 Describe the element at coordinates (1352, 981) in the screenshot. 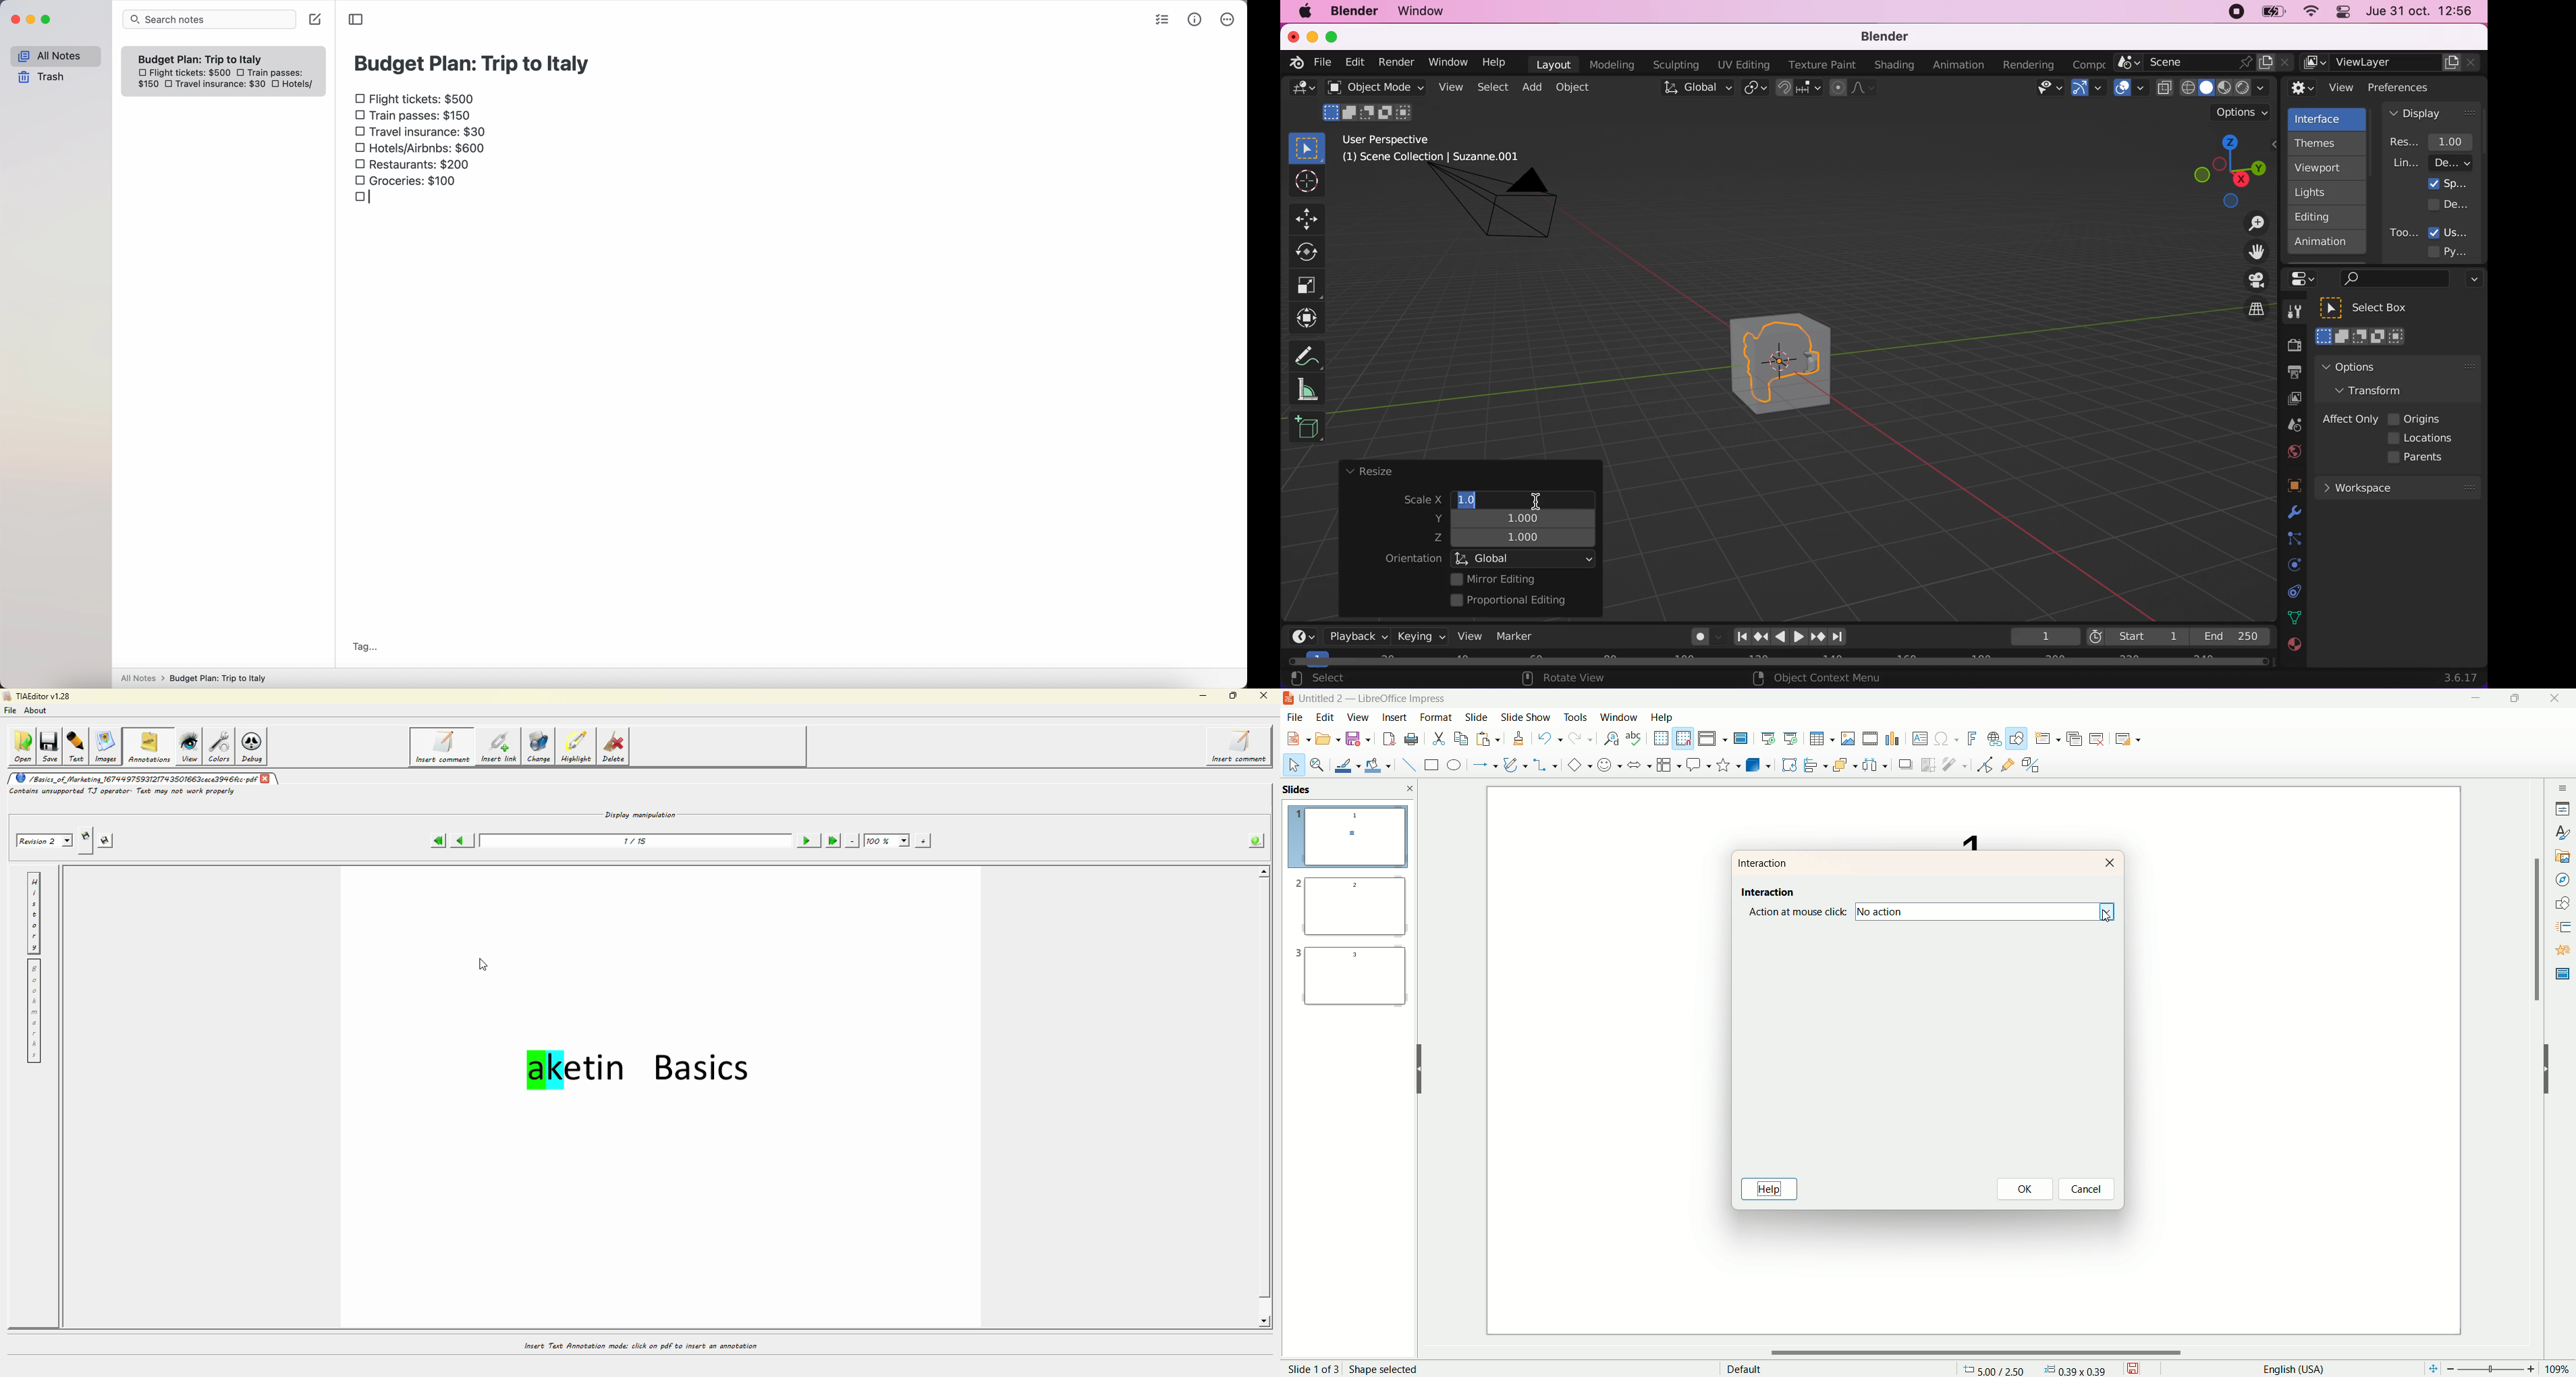

I see `slide 3` at that location.